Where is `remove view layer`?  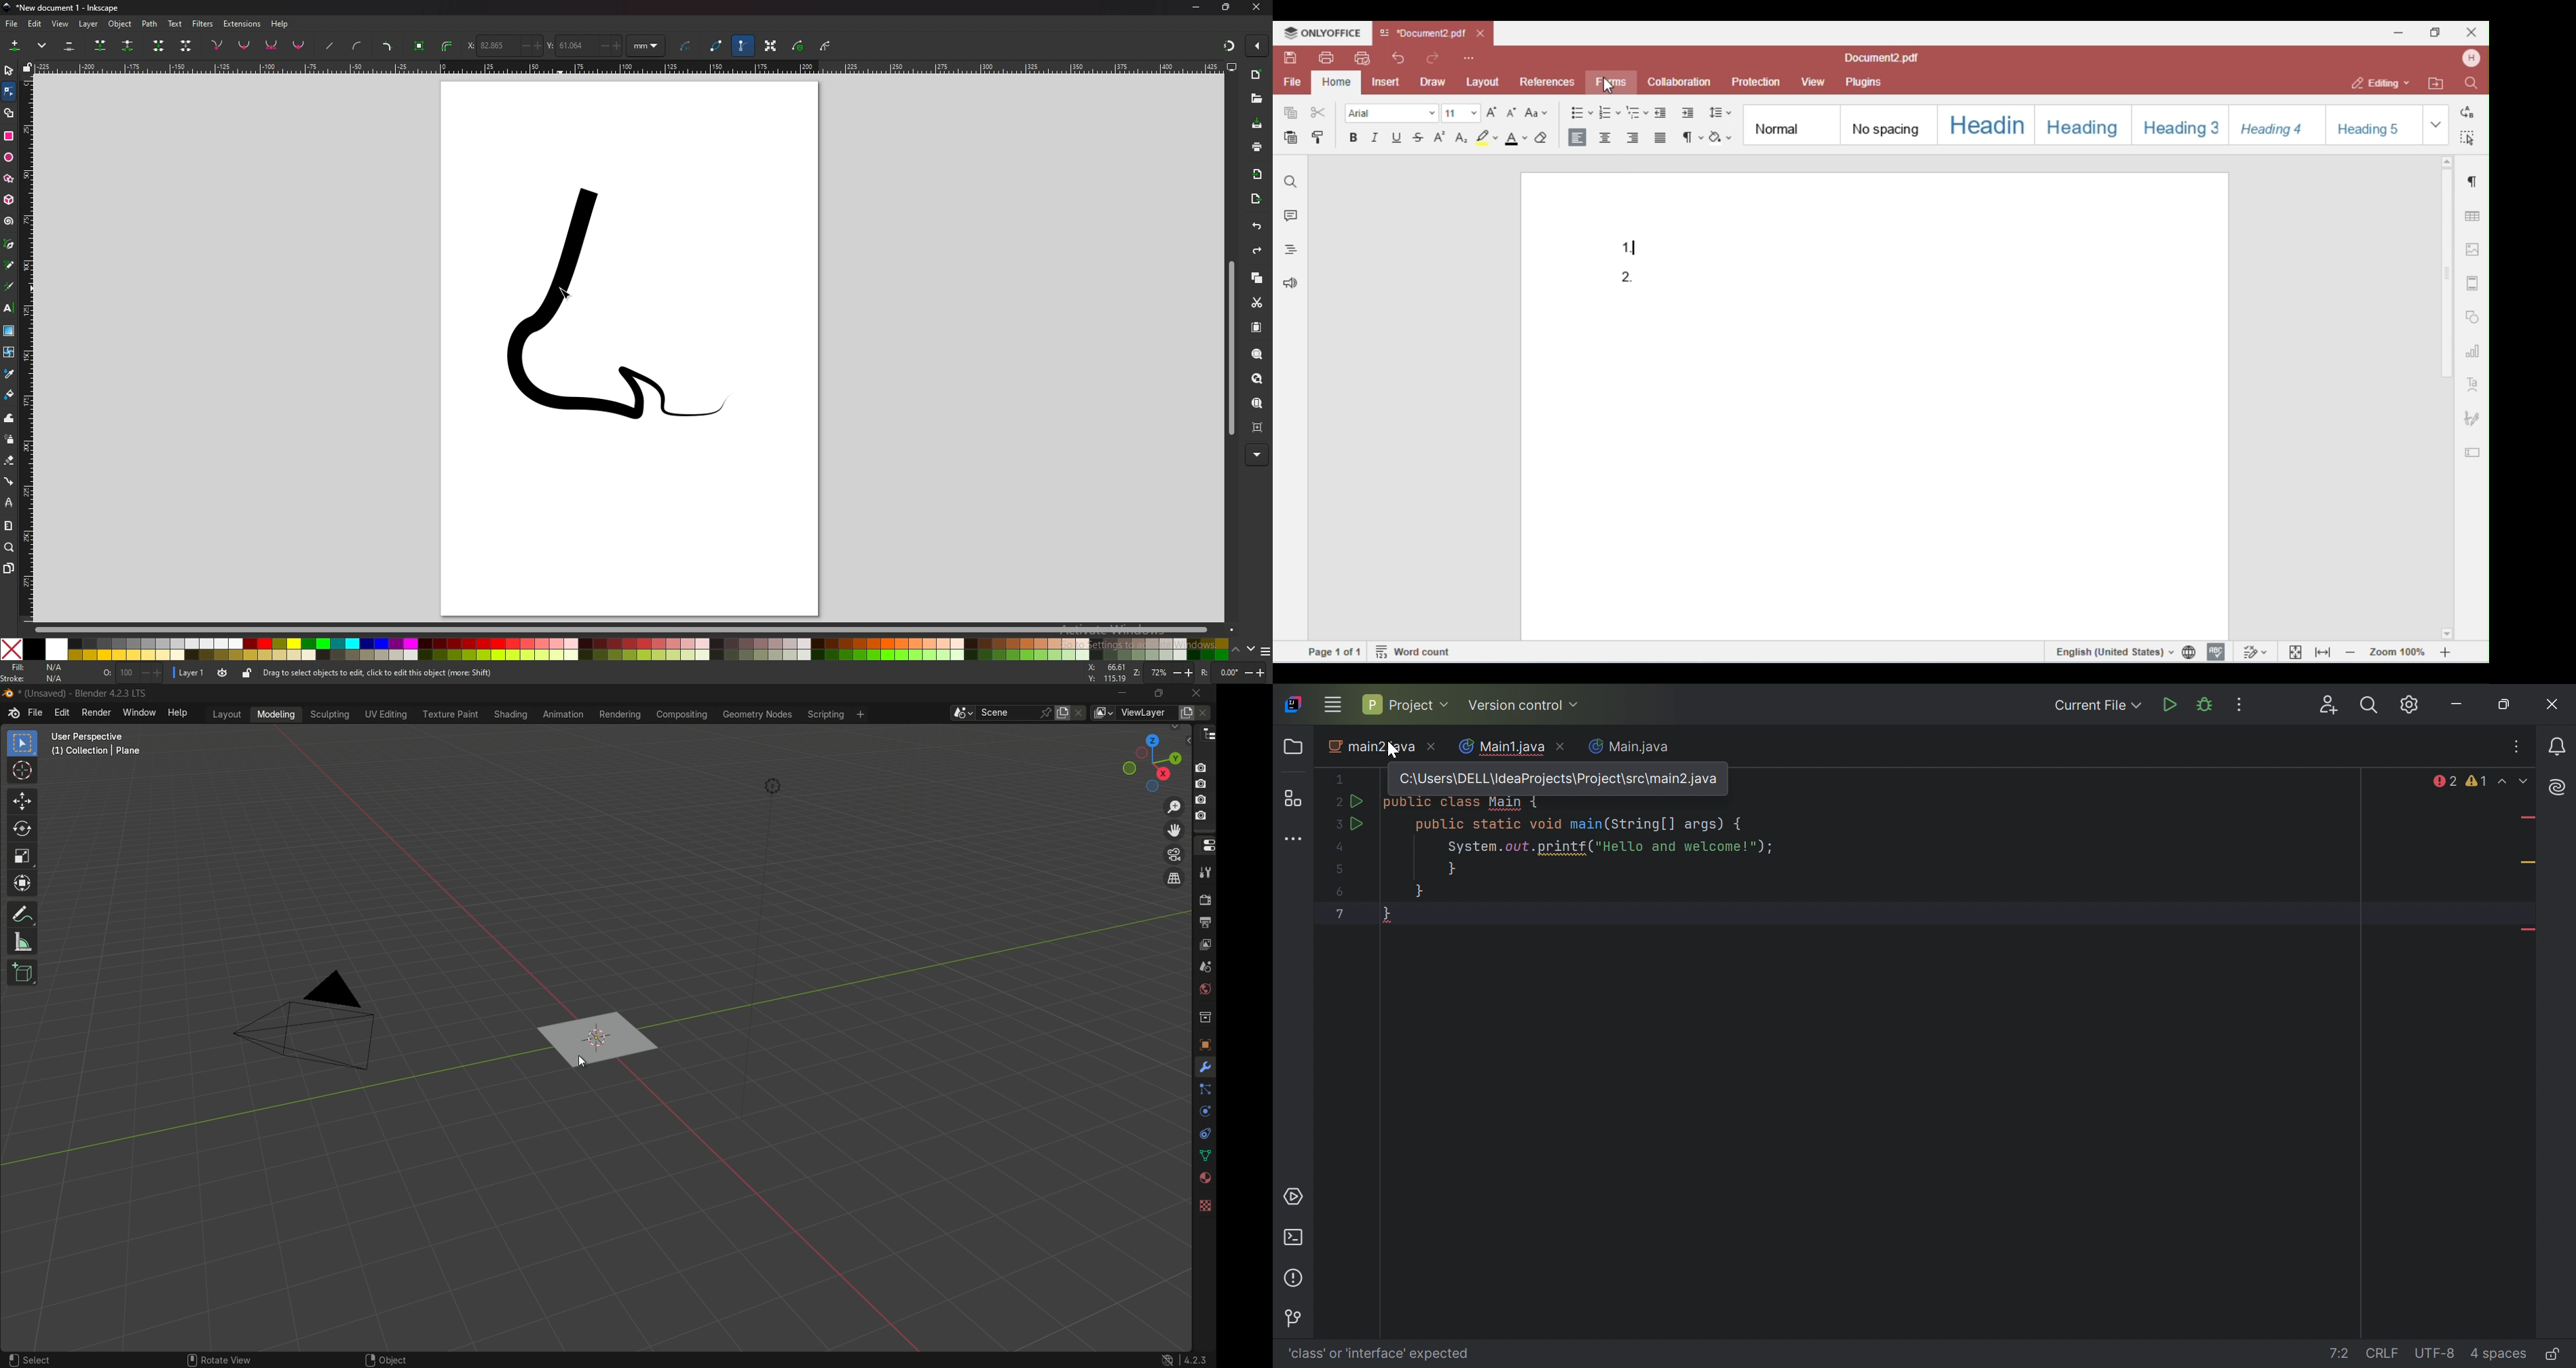
remove view layer is located at coordinates (1205, 714).